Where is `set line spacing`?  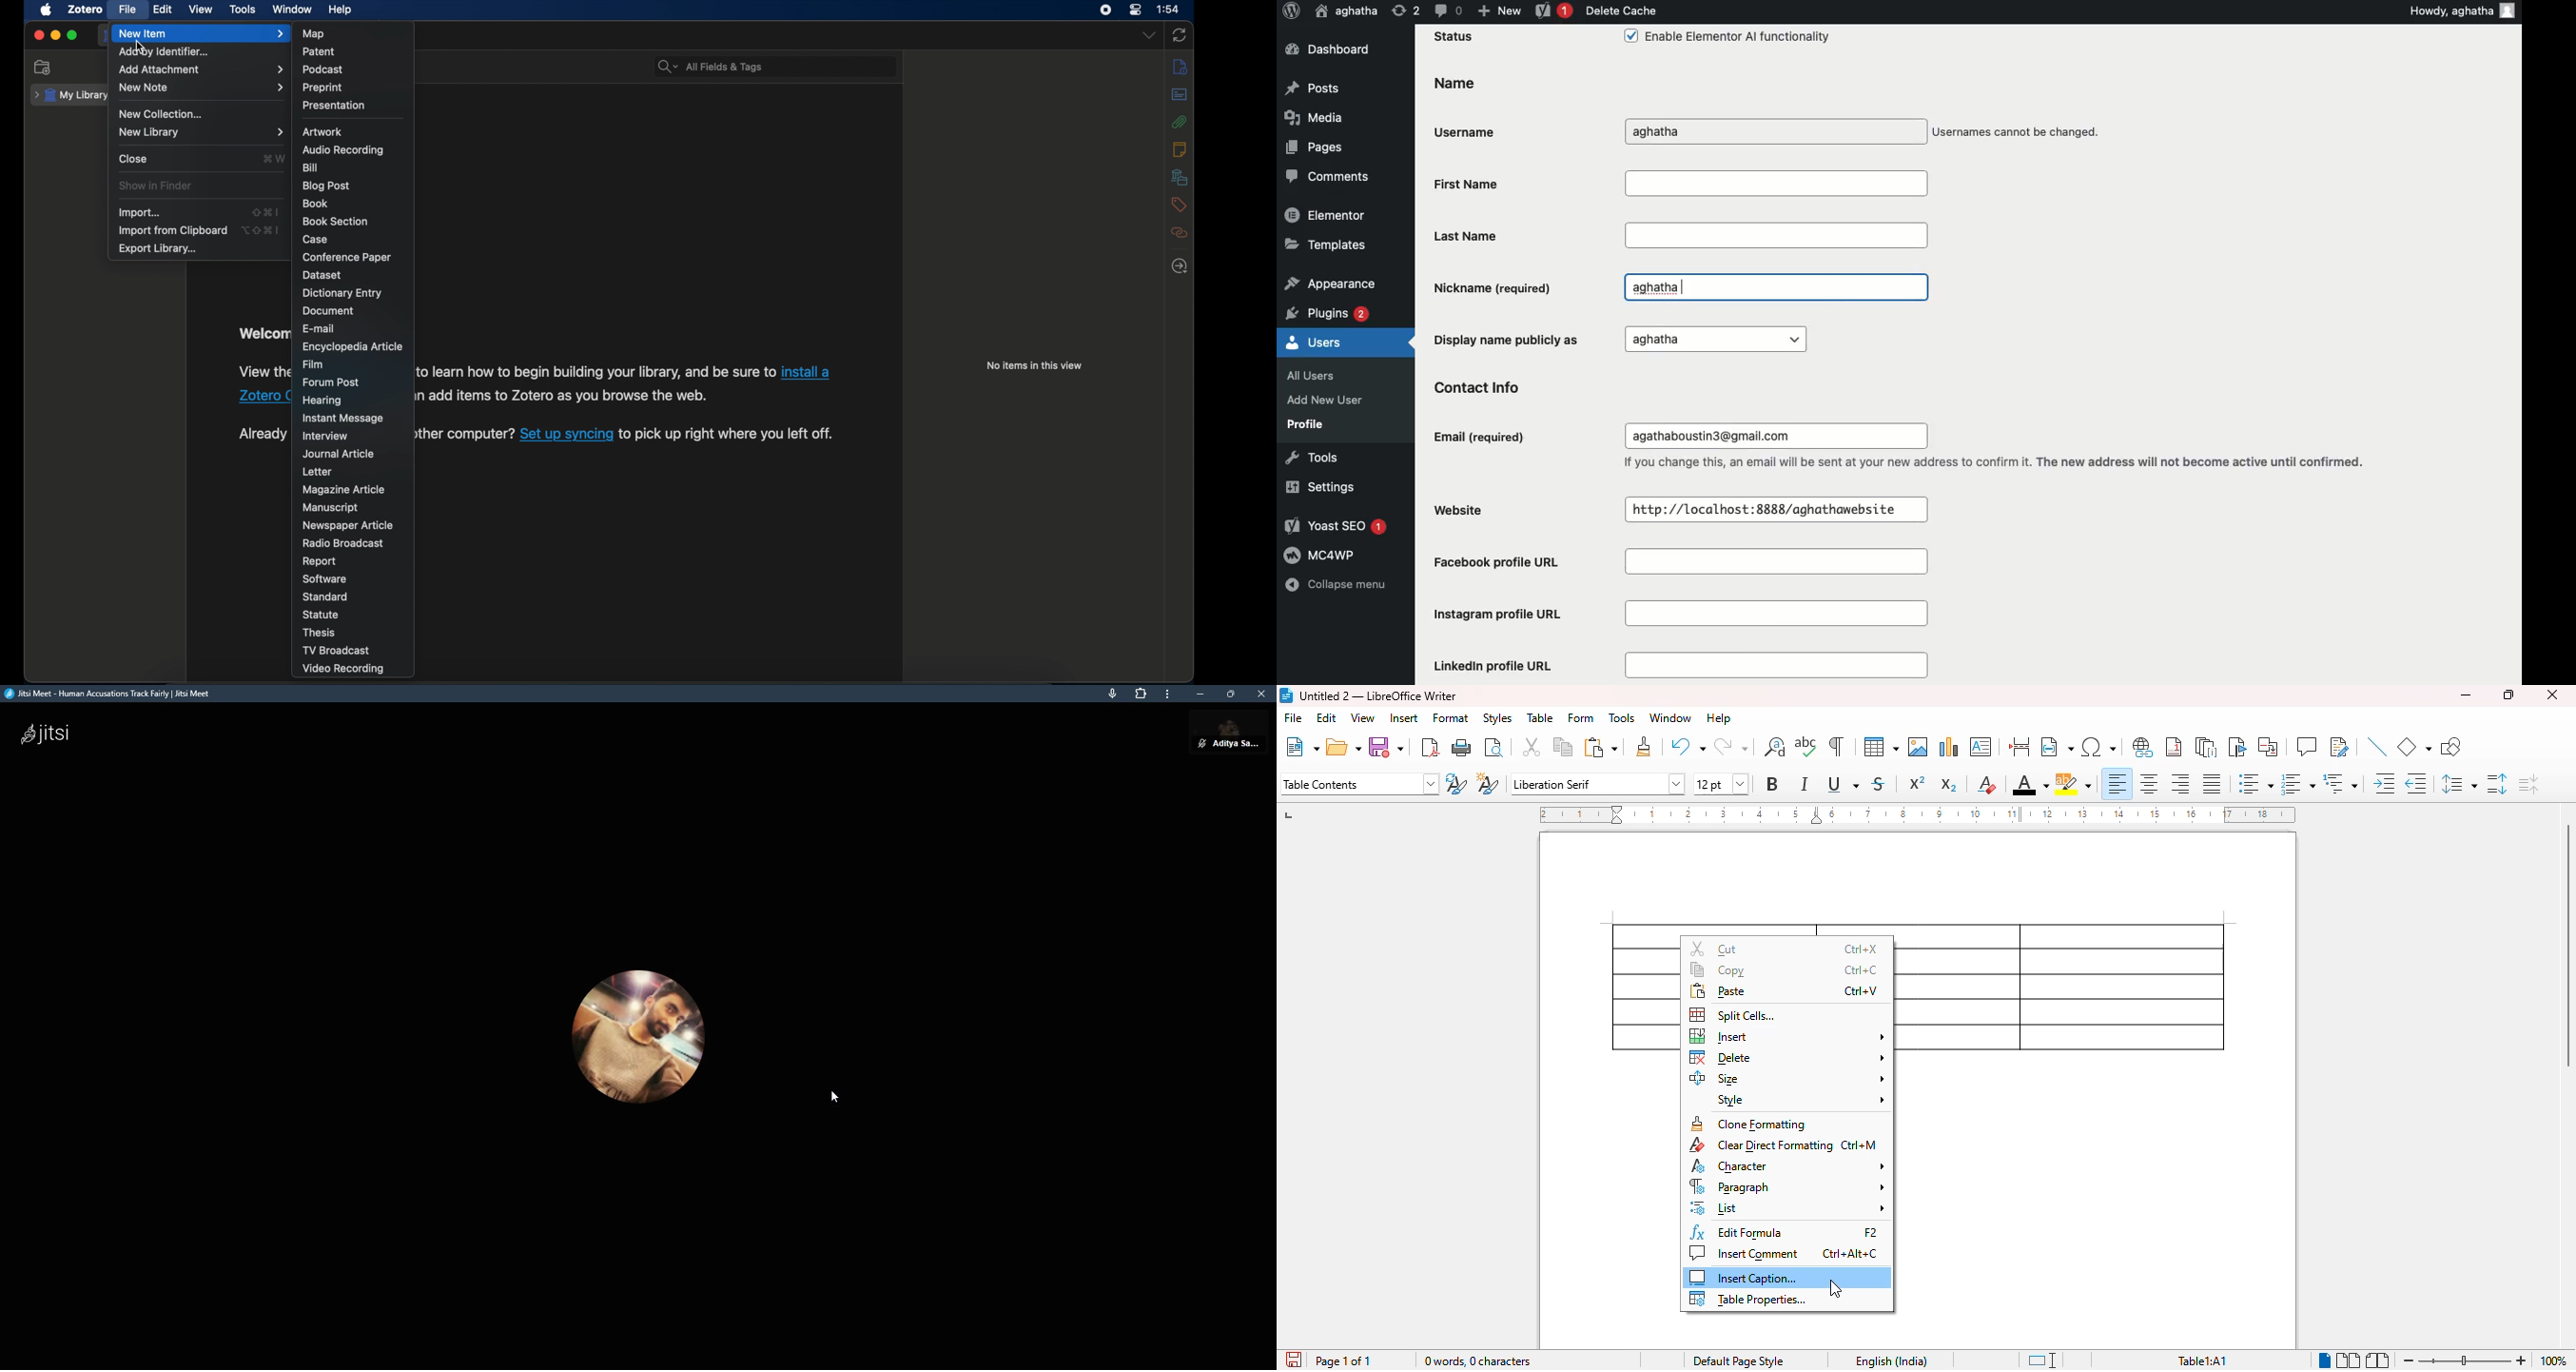
set line spacing is located at coordinates (2459, 783).